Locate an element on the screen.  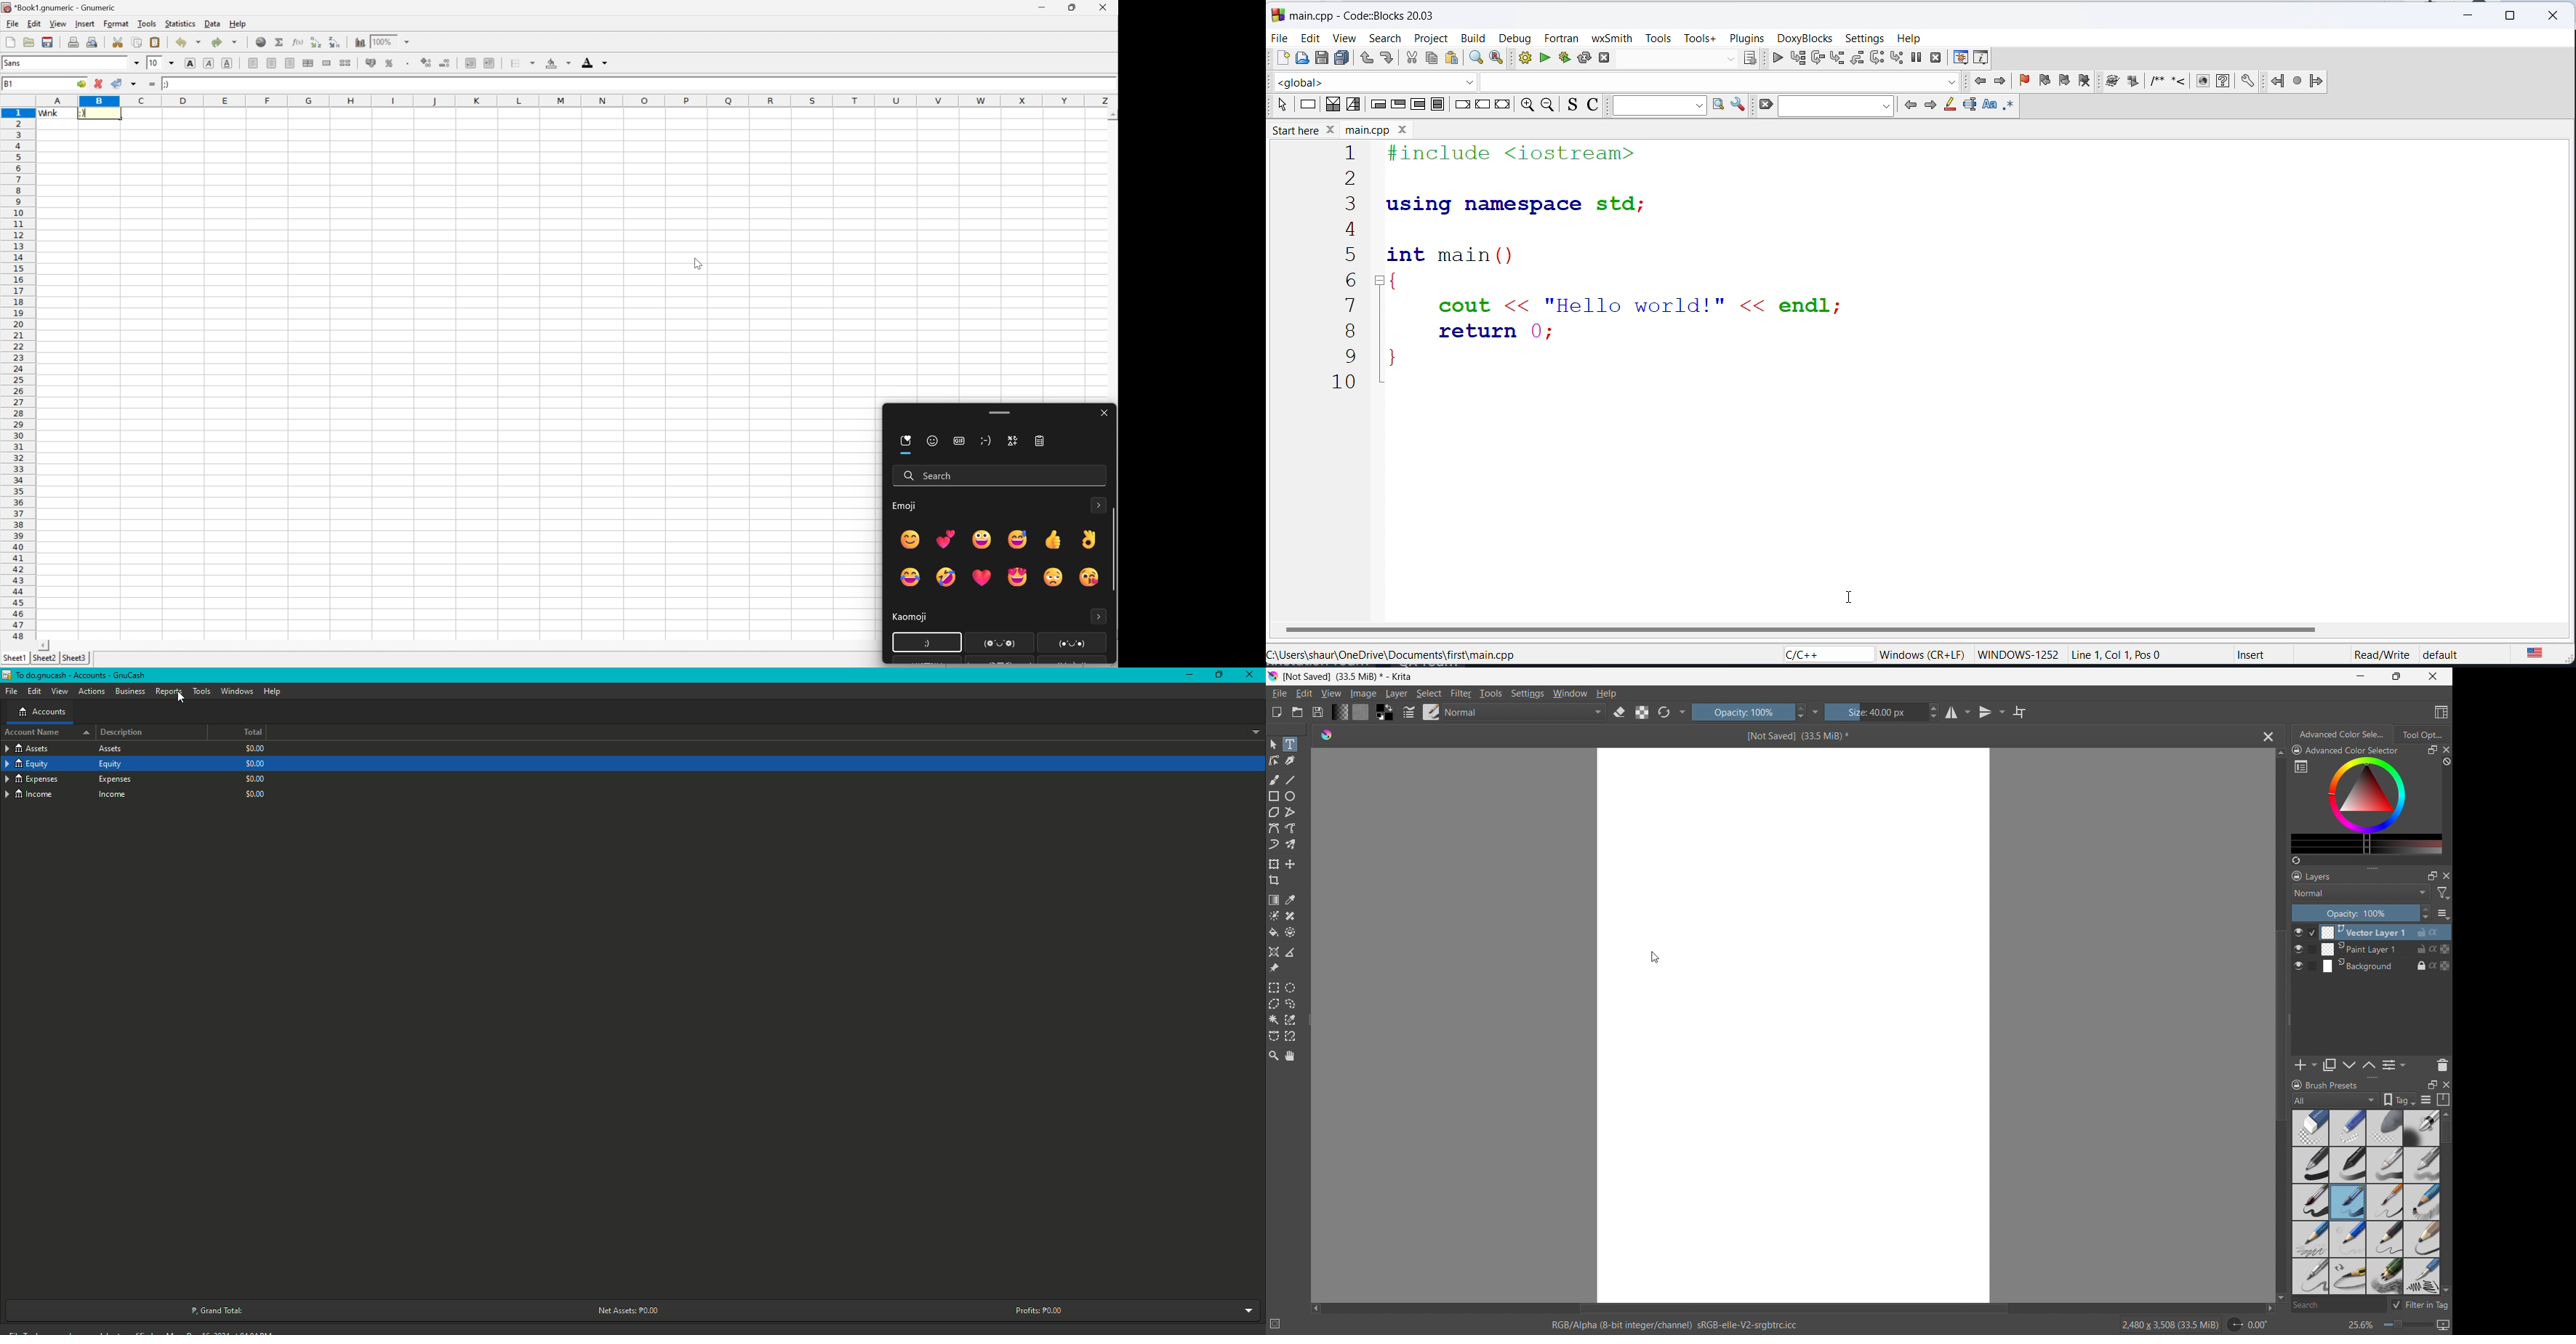
zoom level is located at coordinates (2398, 1326).